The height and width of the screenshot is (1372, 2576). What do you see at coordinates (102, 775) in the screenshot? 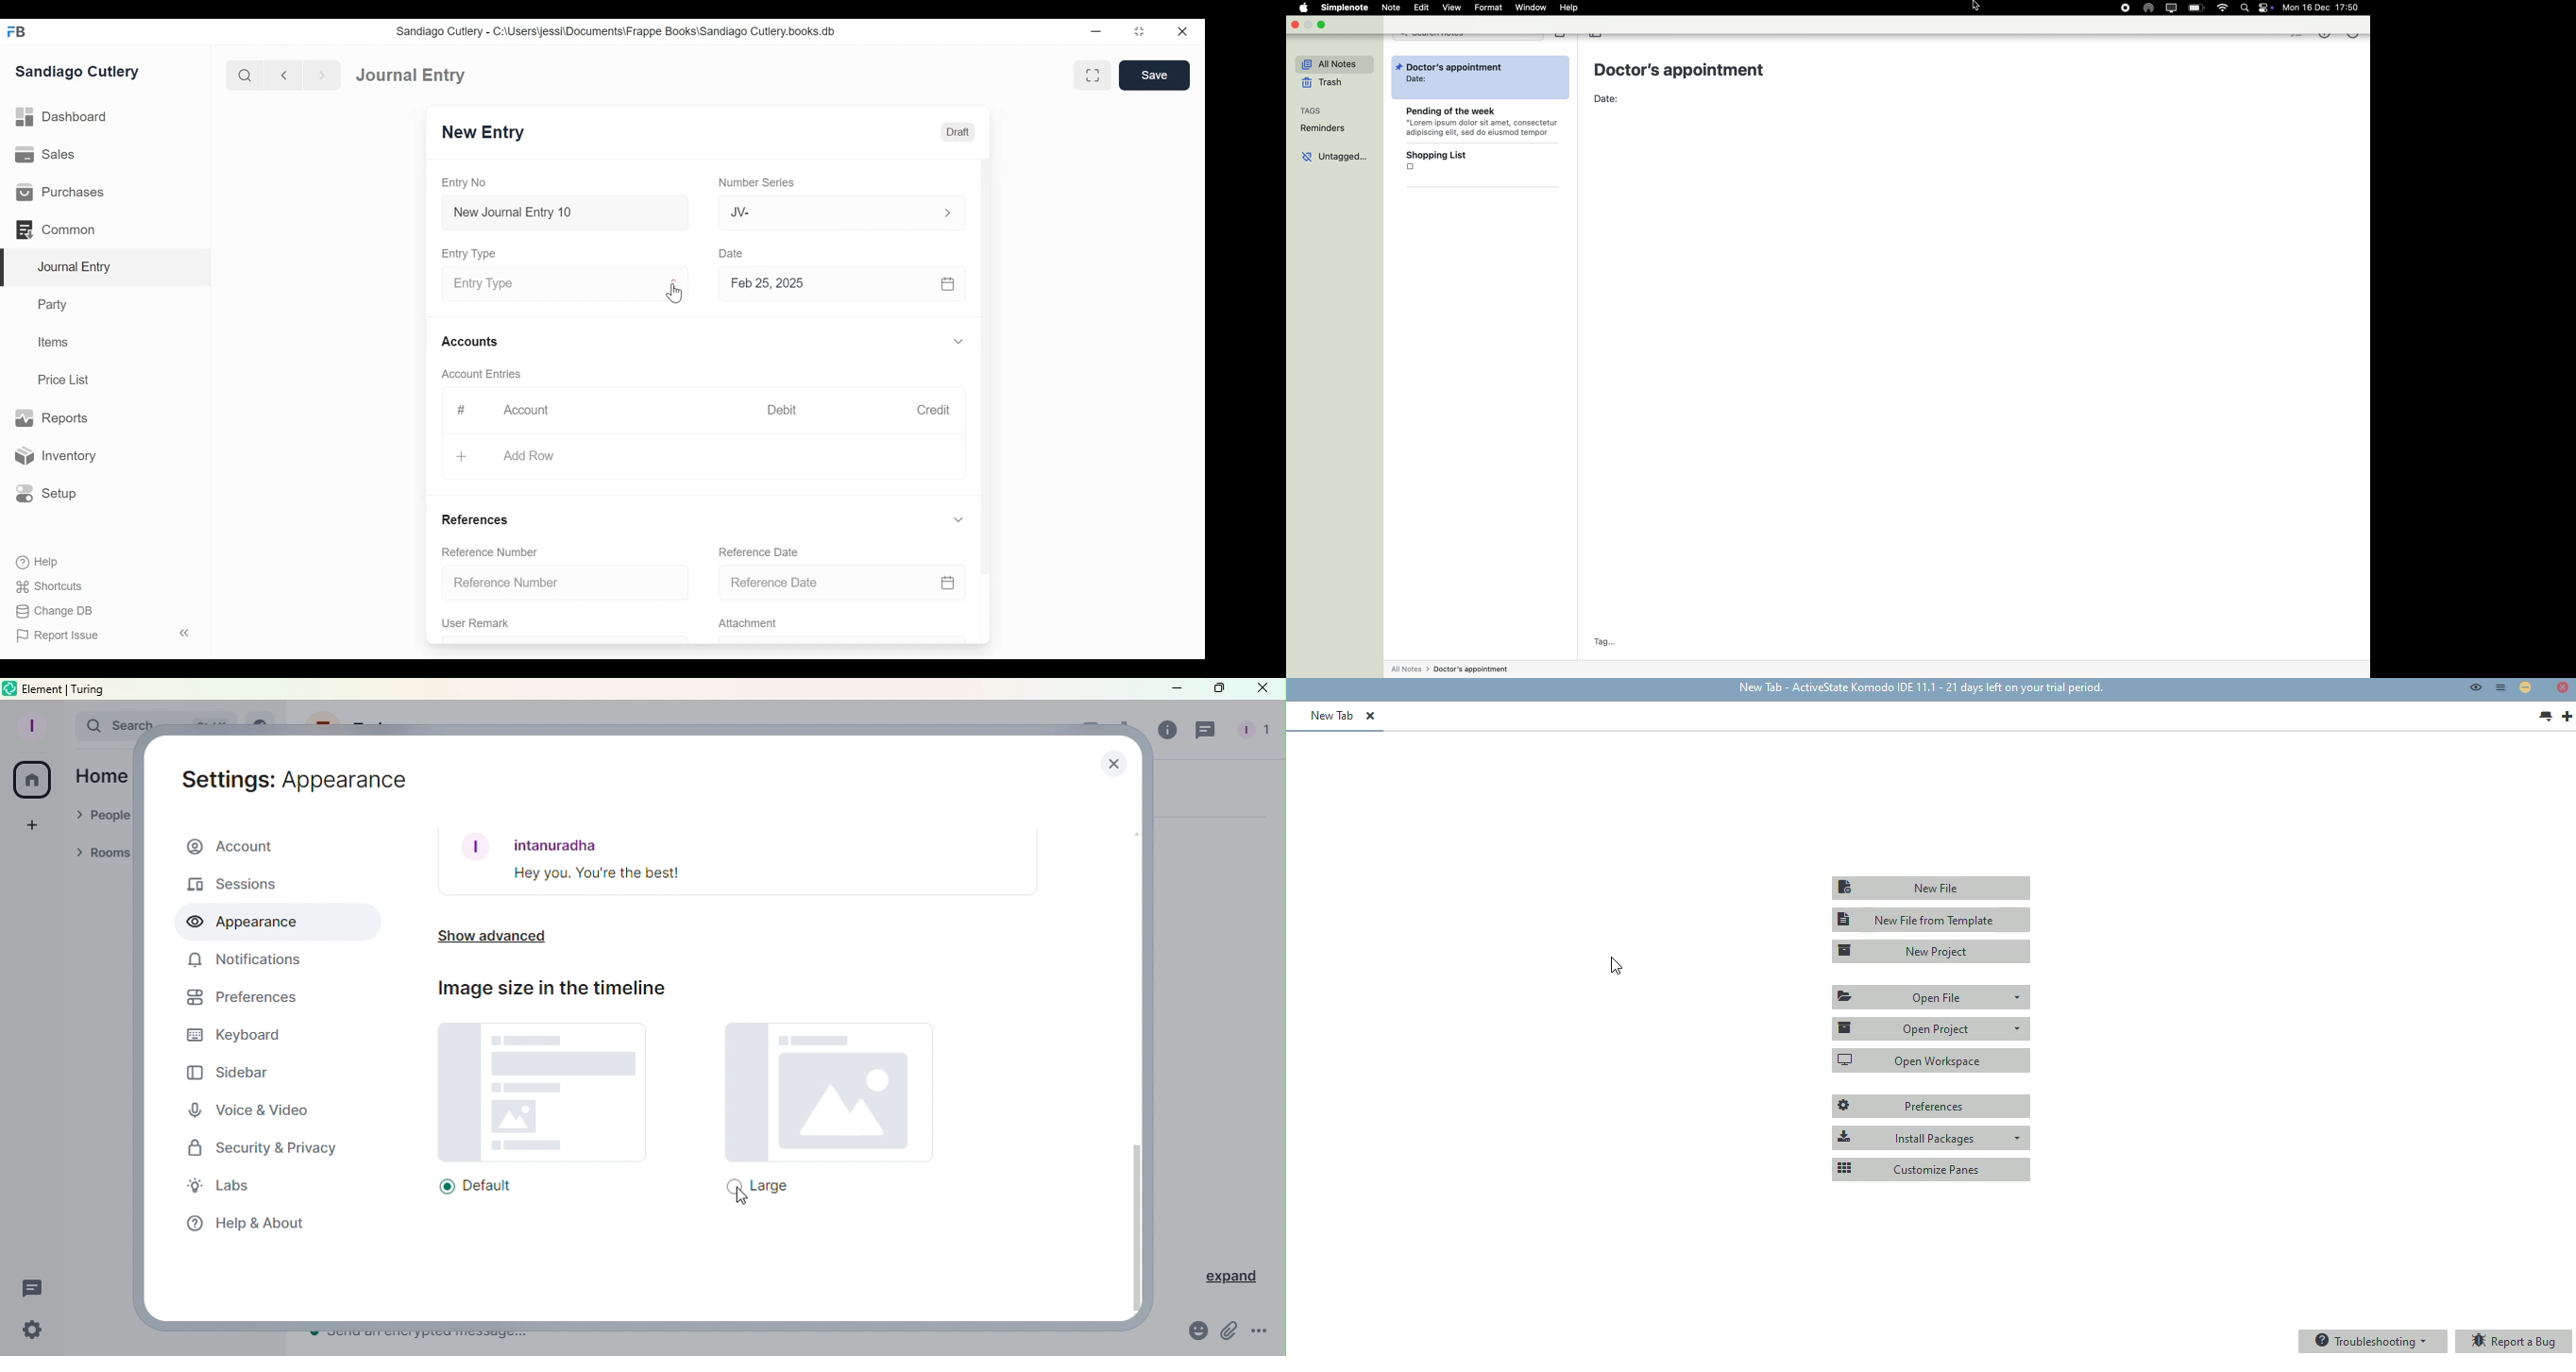
I see `Home` at bounding box center [102, 775].